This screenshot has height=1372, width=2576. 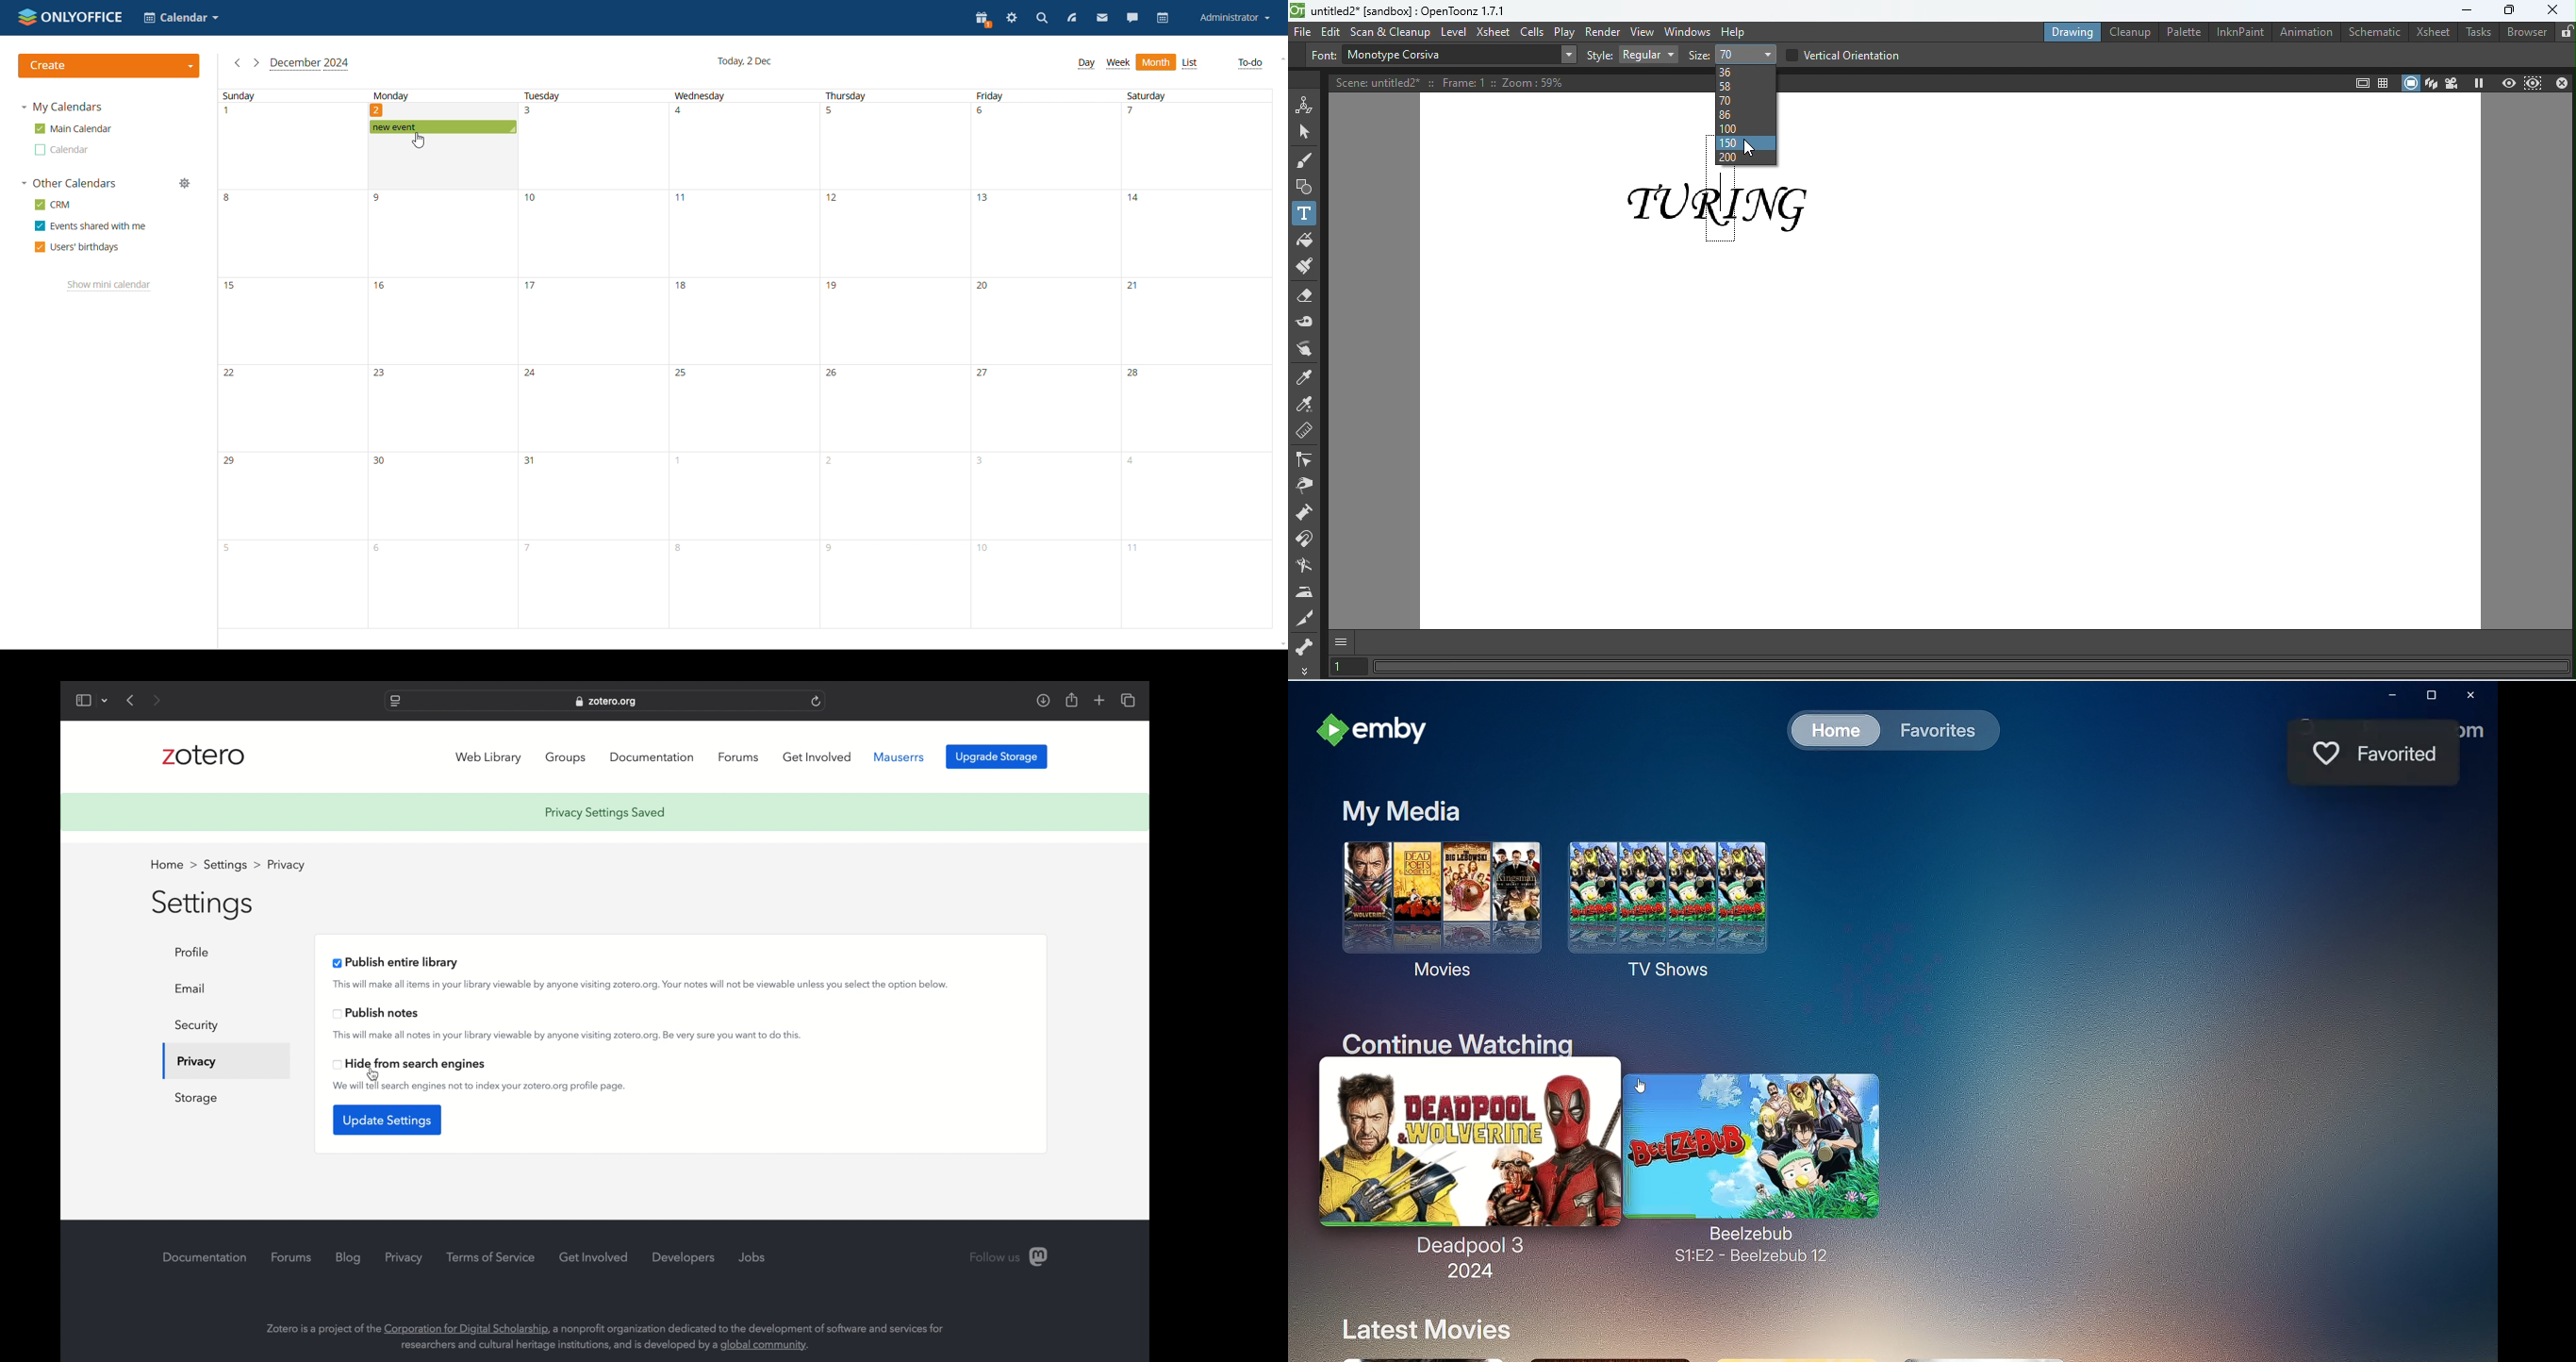 What do you see at coordinates (1009, 1256) in the screenshot?
I see `follow us` at bounding box center [1009, 1256].